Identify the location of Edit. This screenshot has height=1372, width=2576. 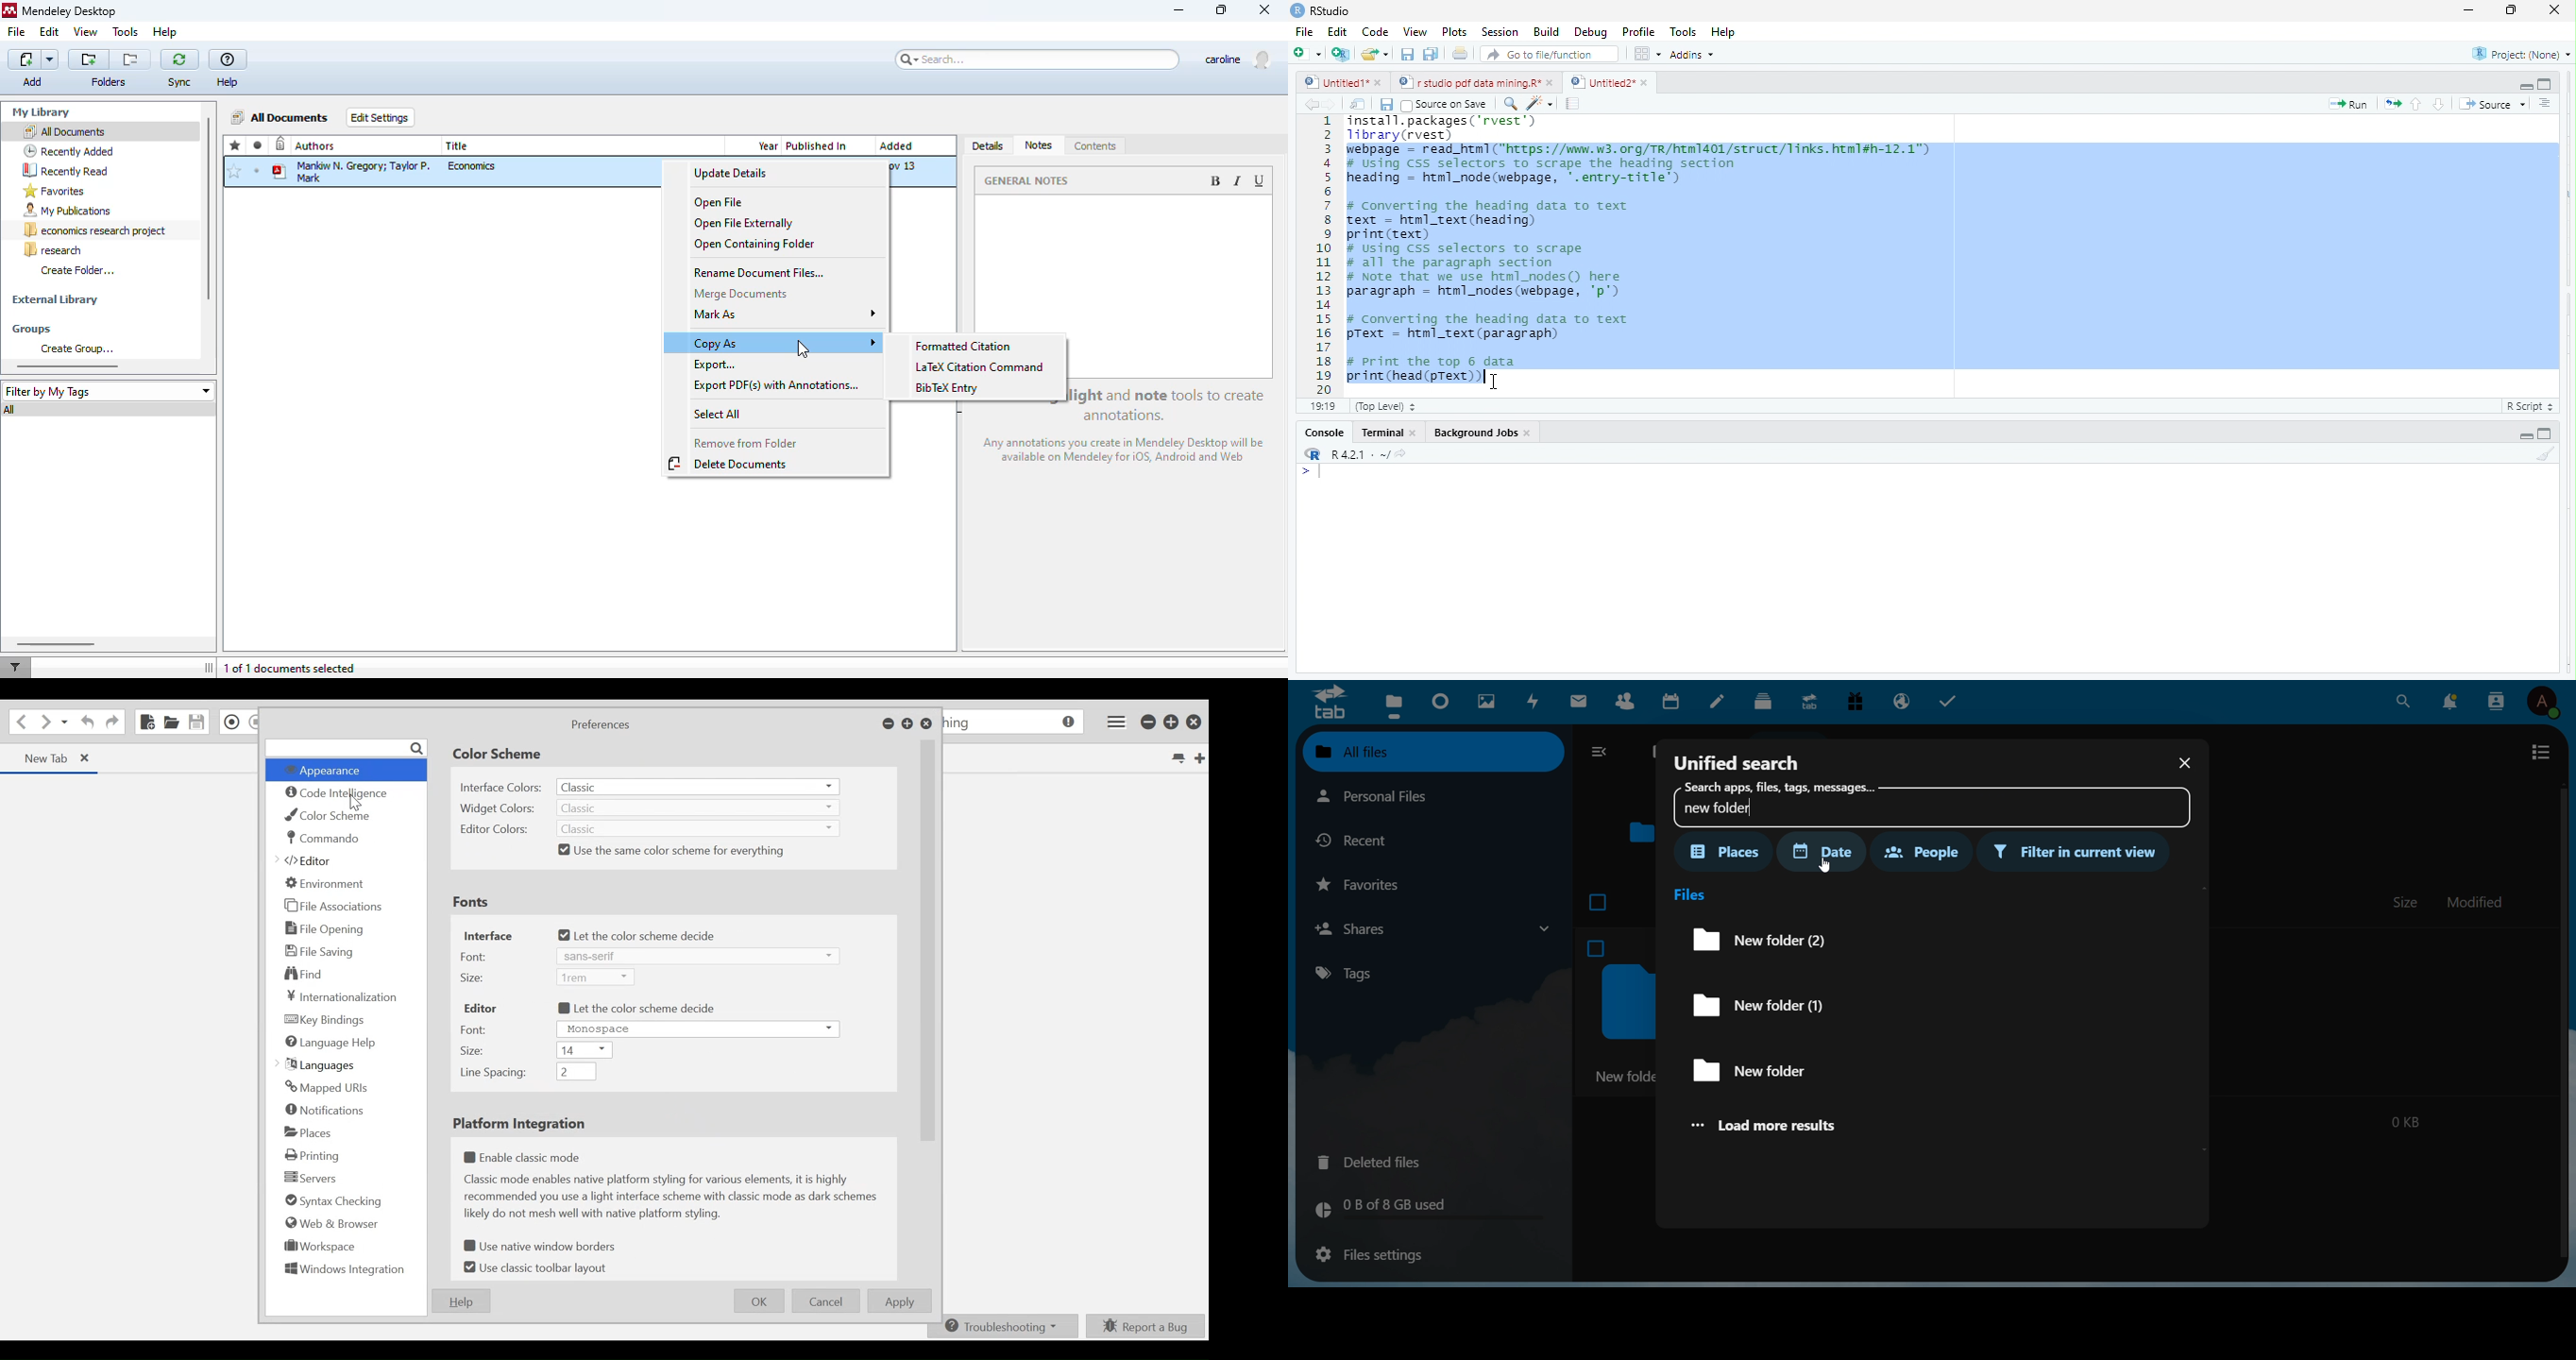
(1338, 31).